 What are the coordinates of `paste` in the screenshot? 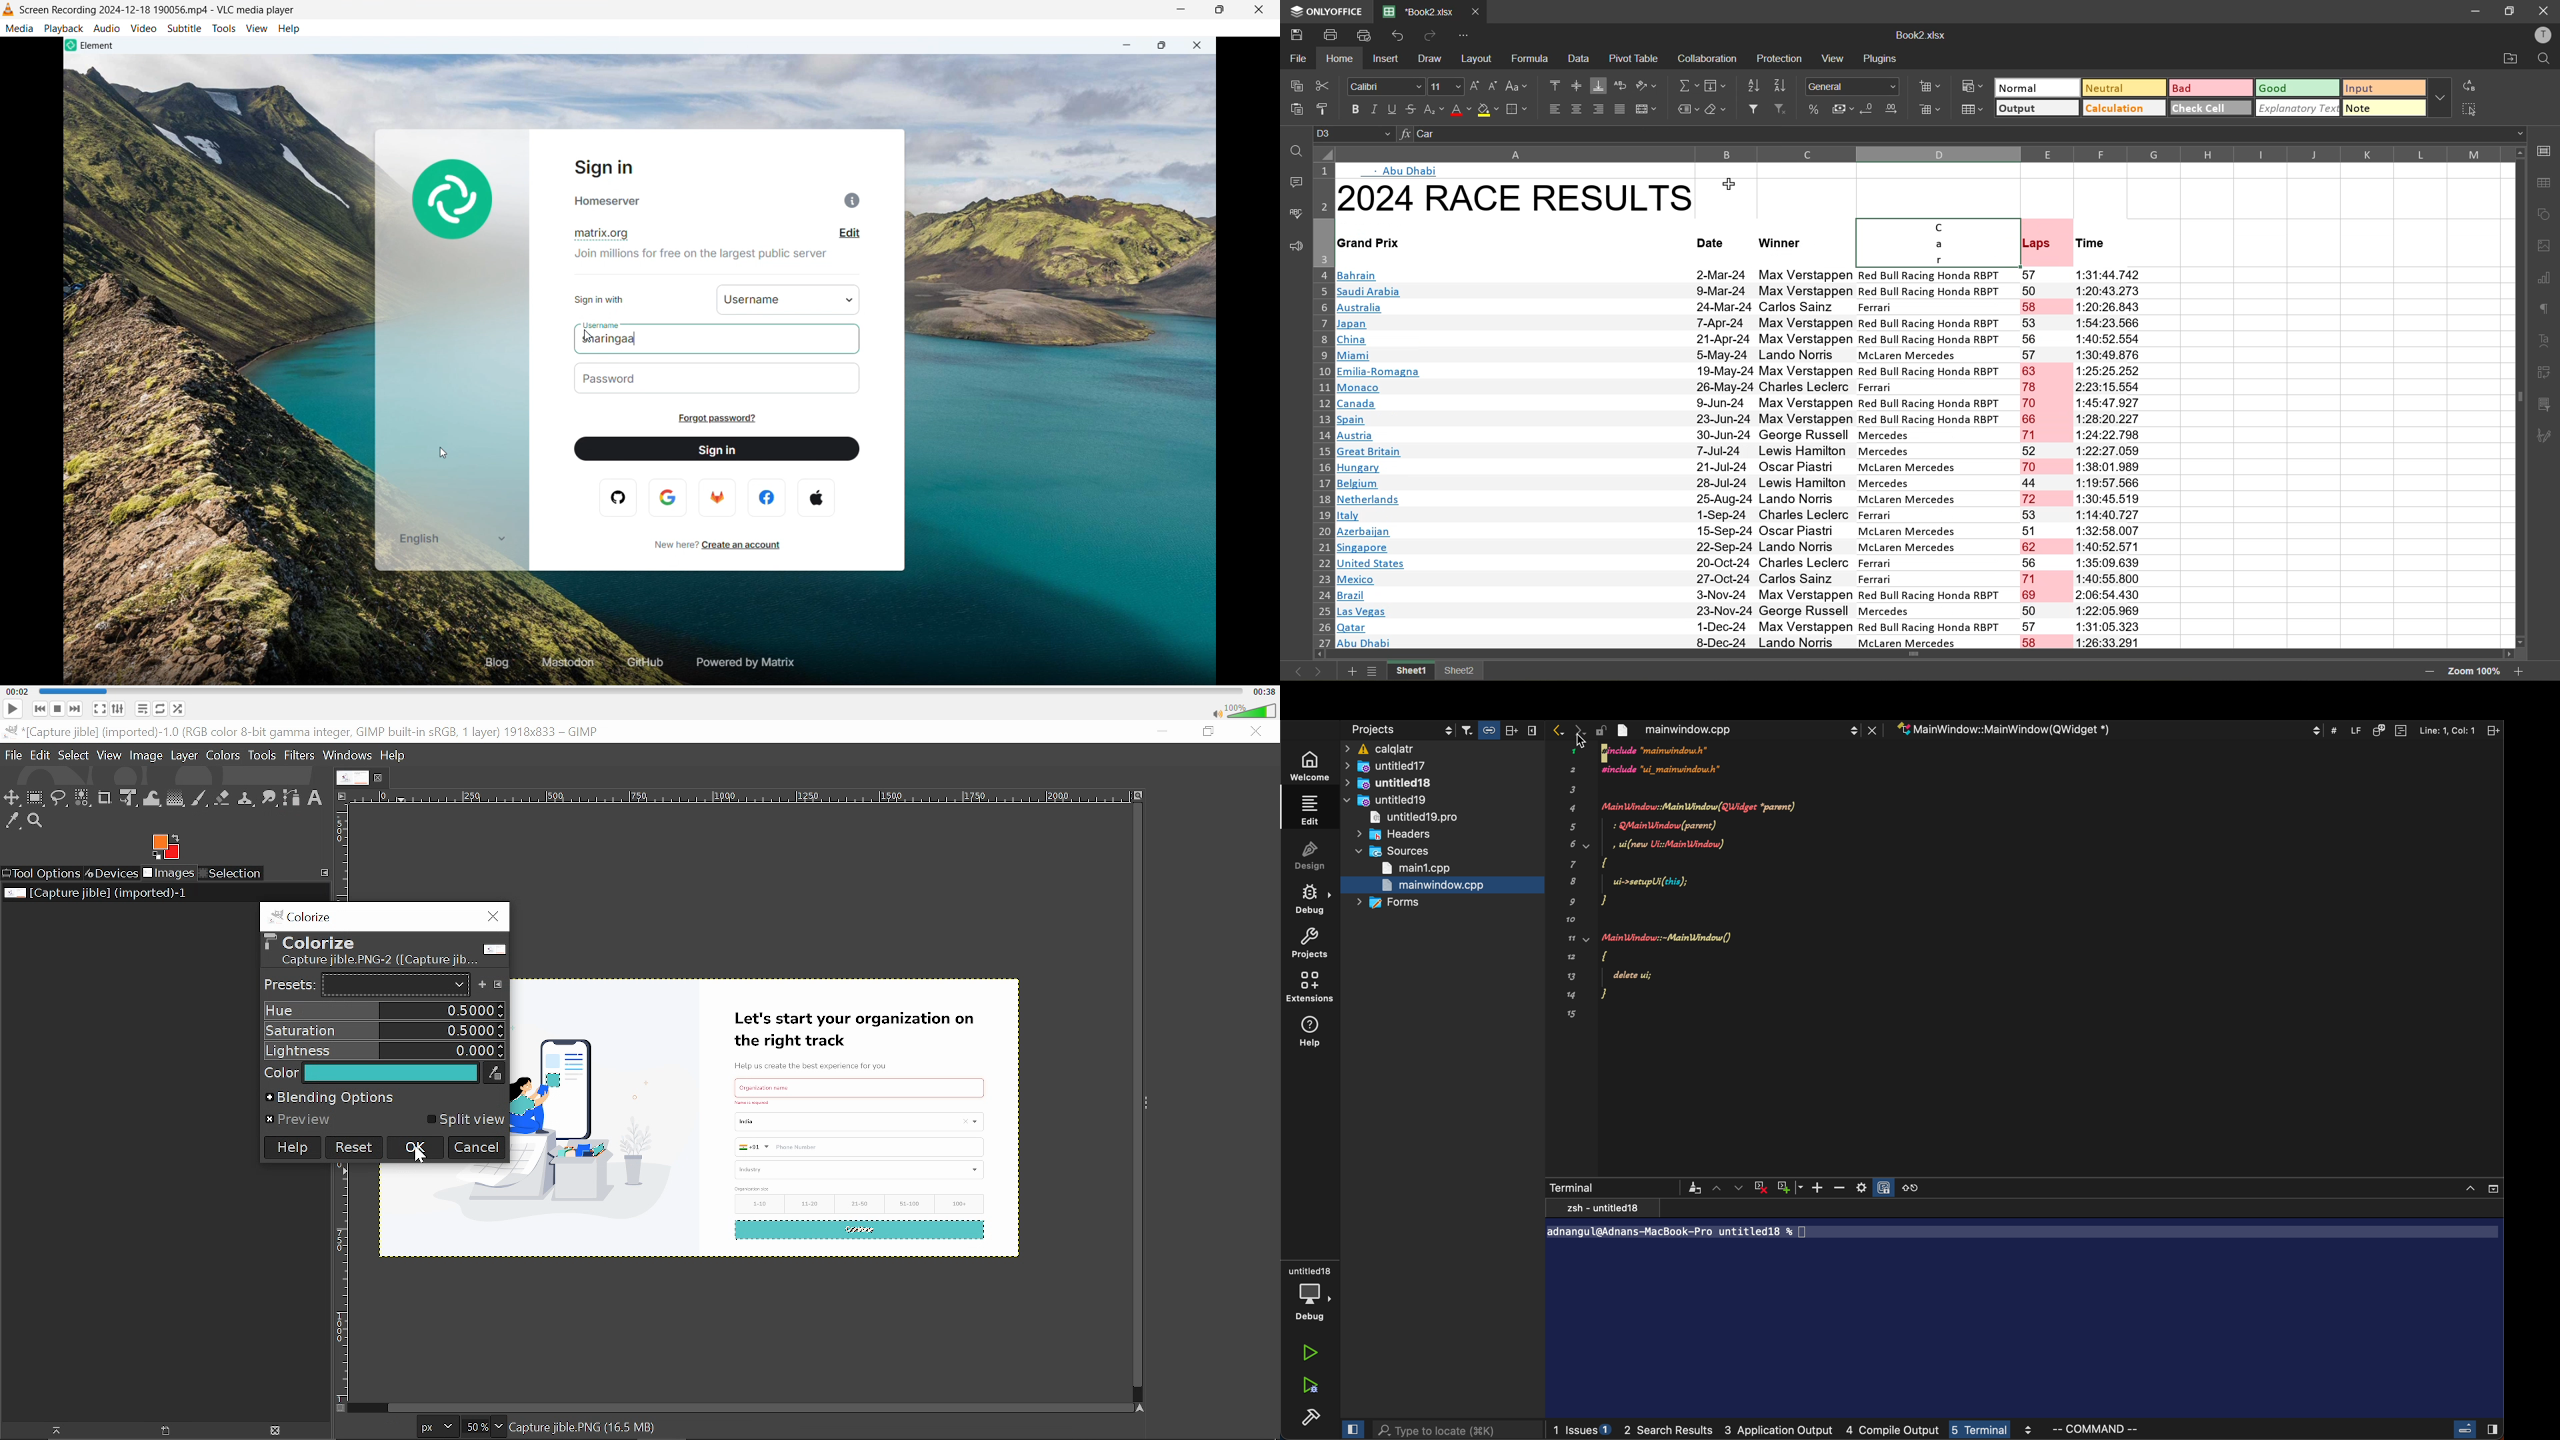 It's located at (1295, 111).